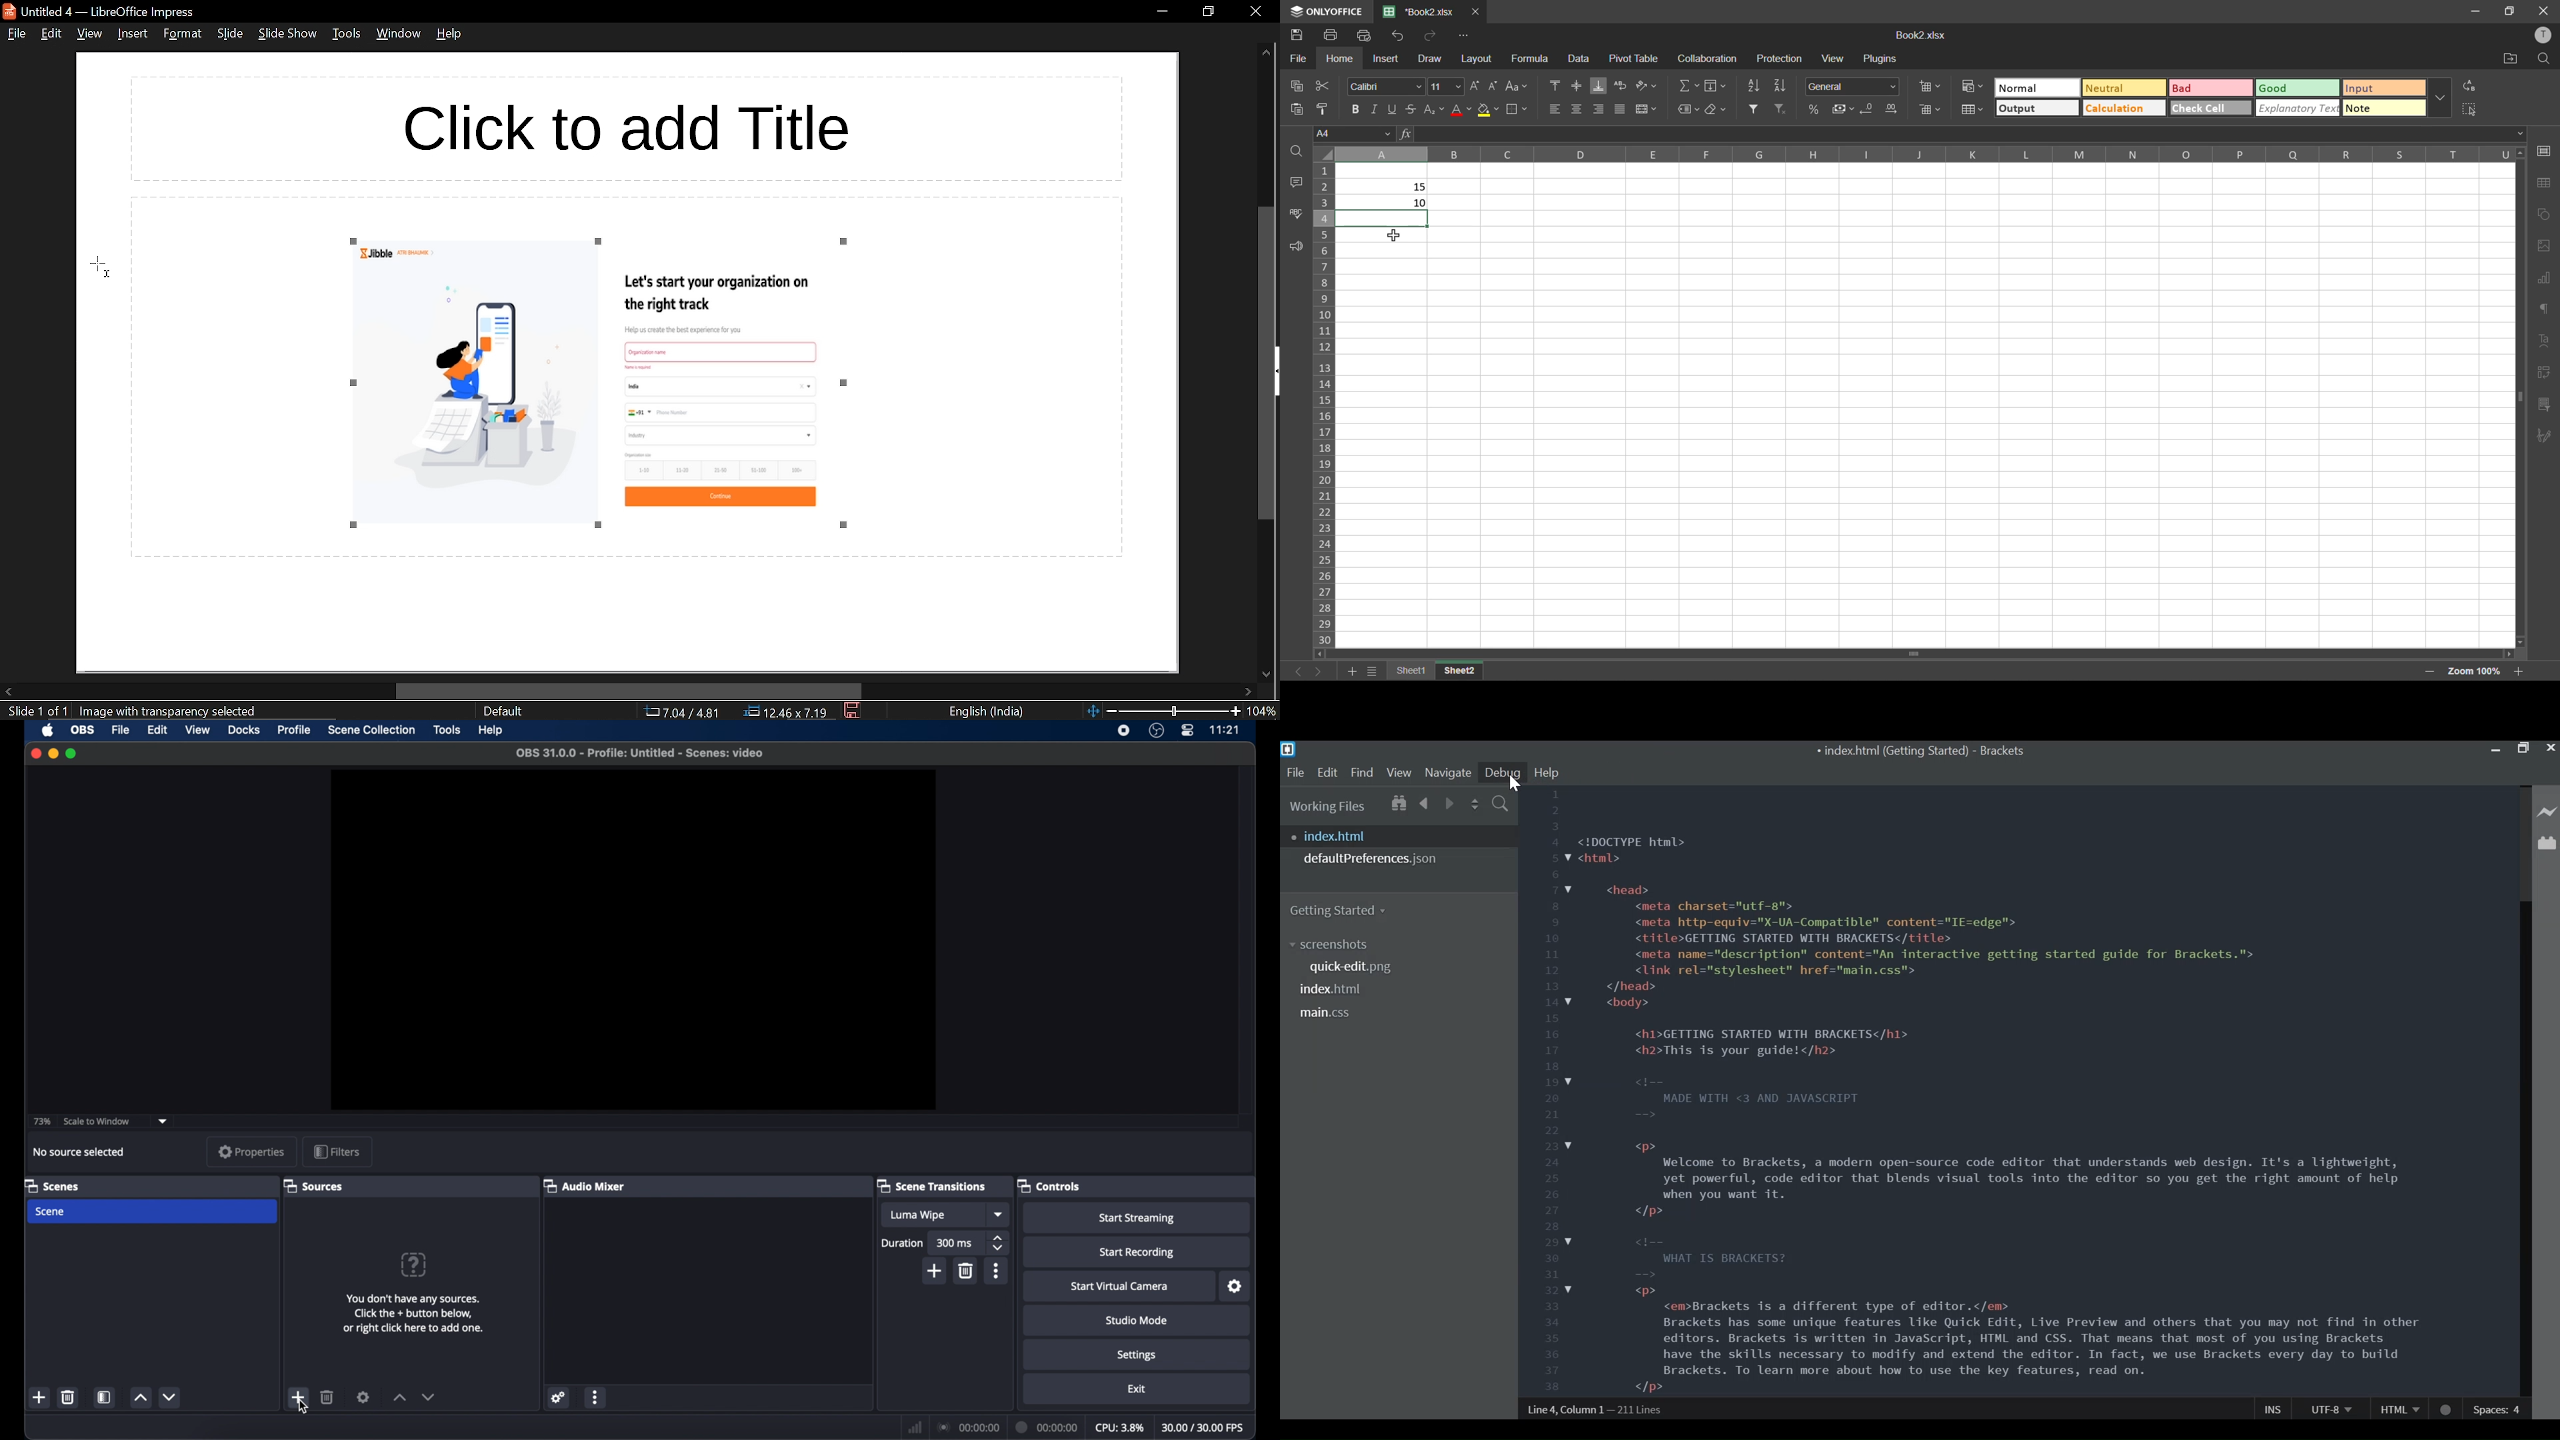  I want to click on Find in Files, so click(1501, 805).